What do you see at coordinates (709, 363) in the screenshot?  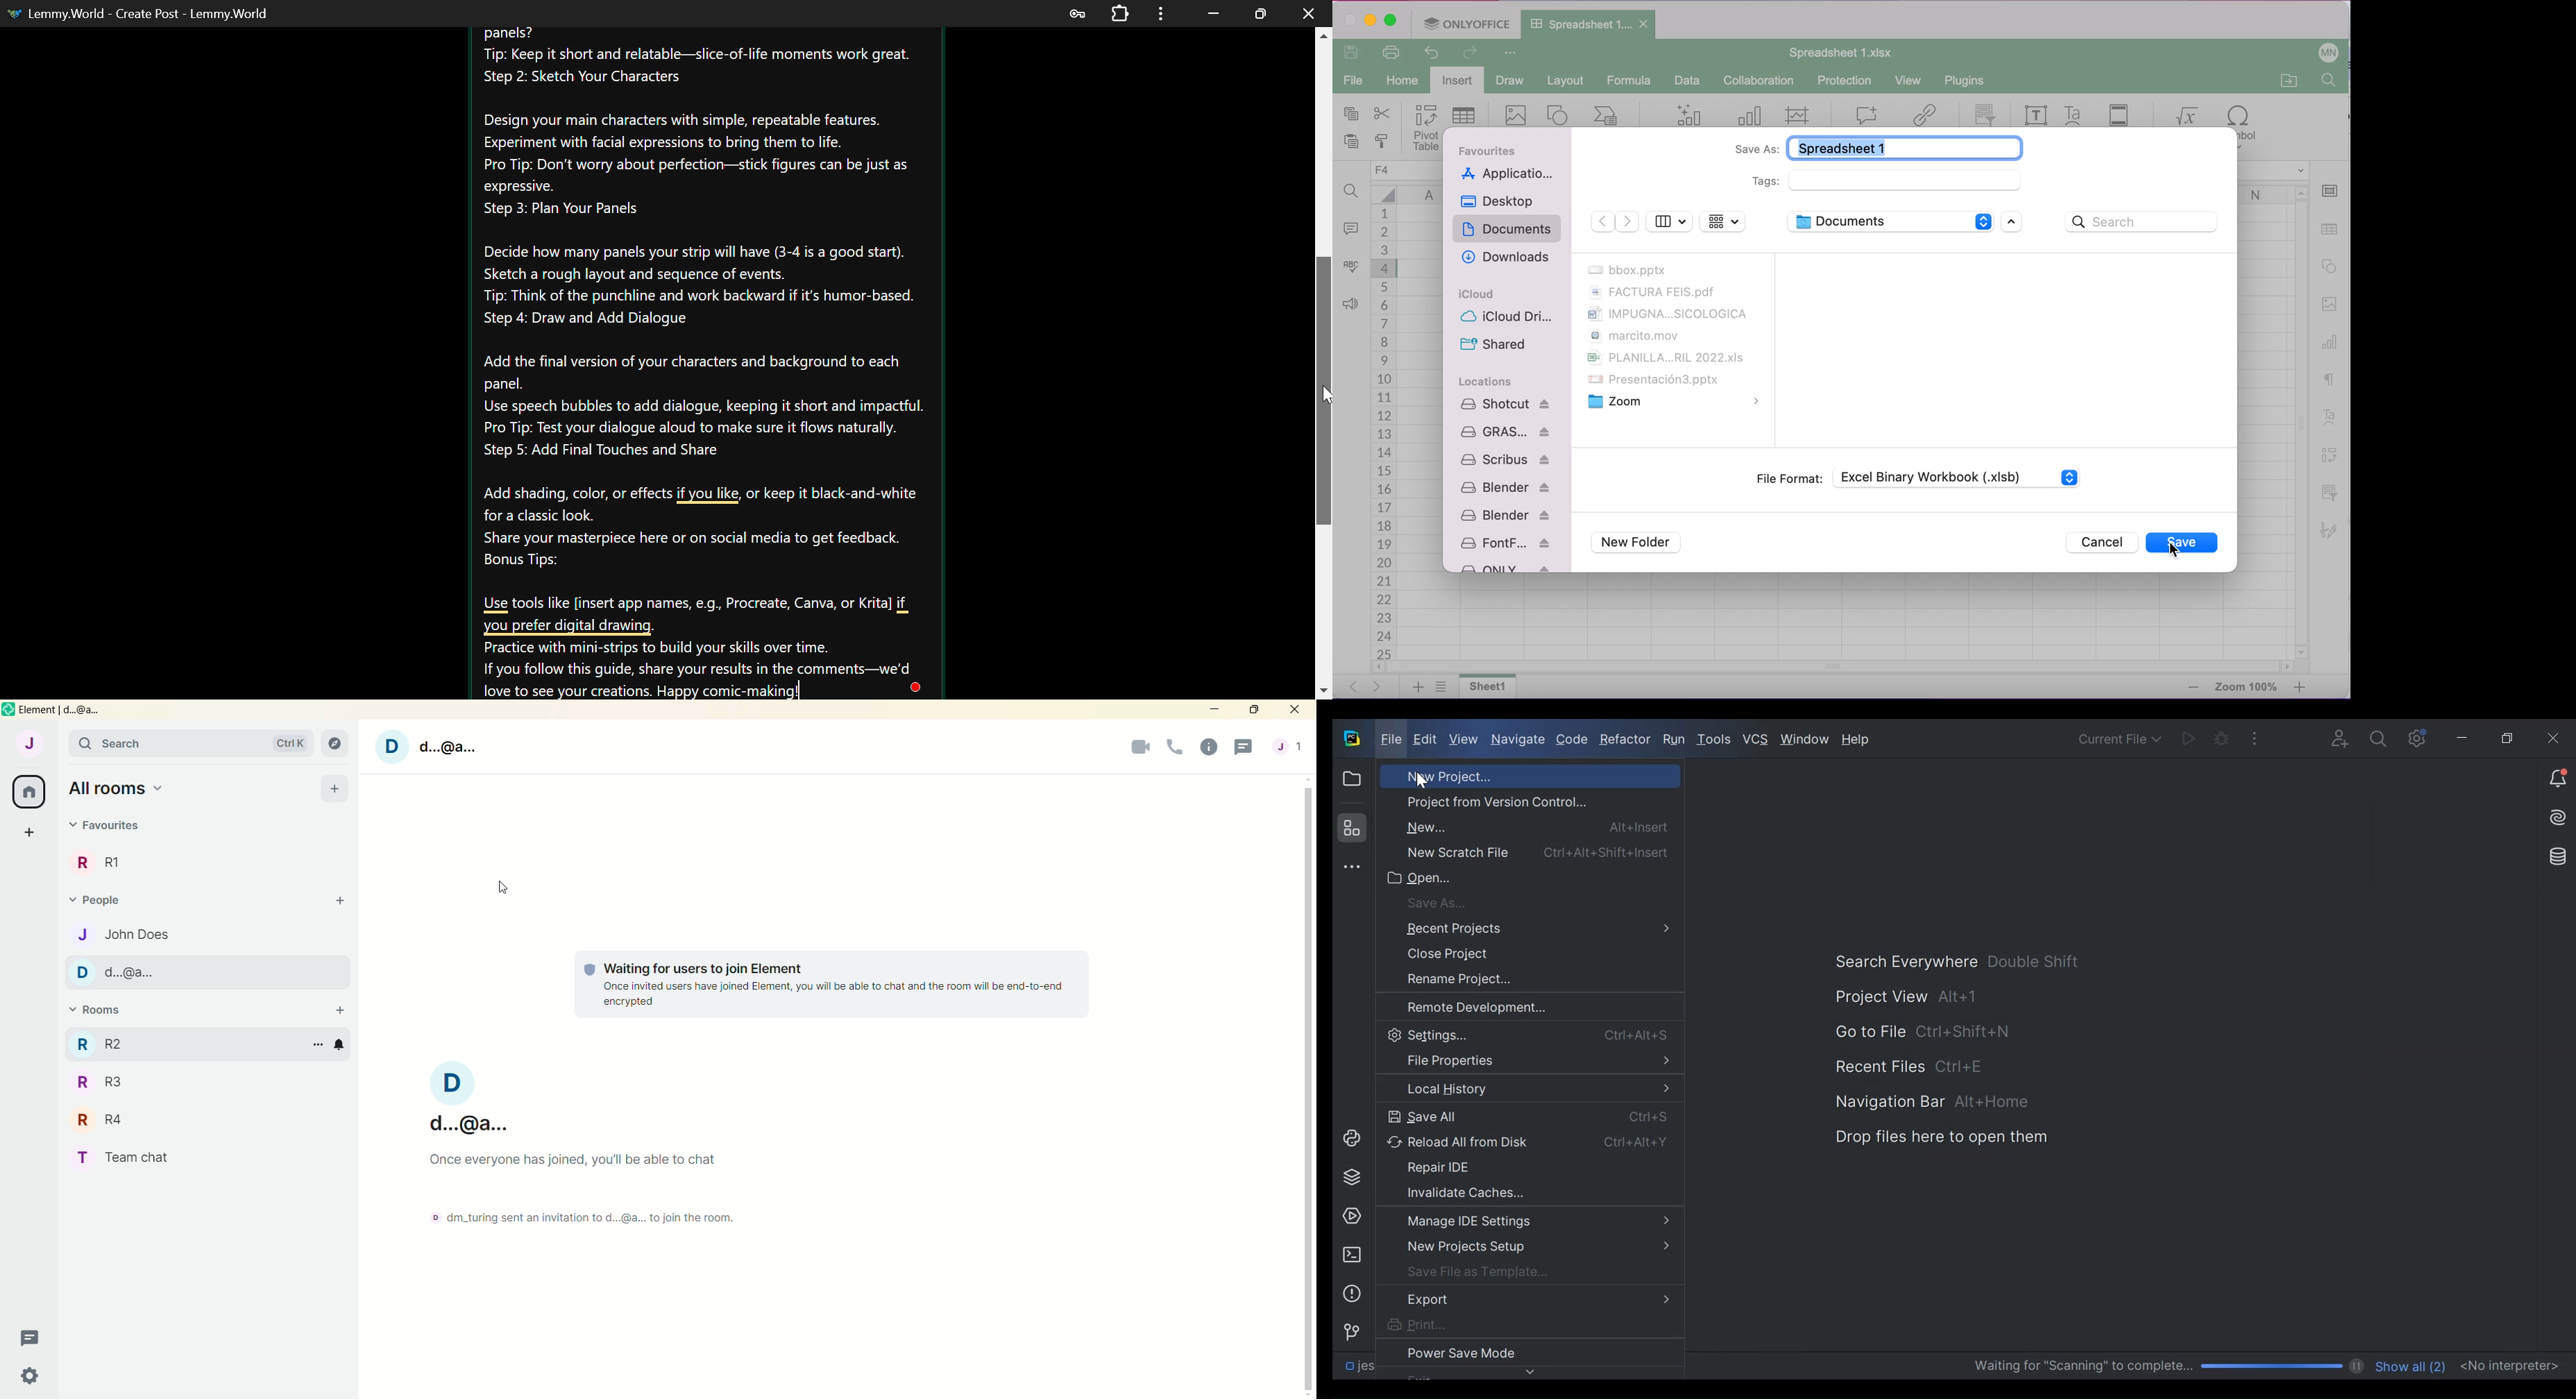 I see `Create your own Comic-strip Instructions` at bounding box center [709, 363].